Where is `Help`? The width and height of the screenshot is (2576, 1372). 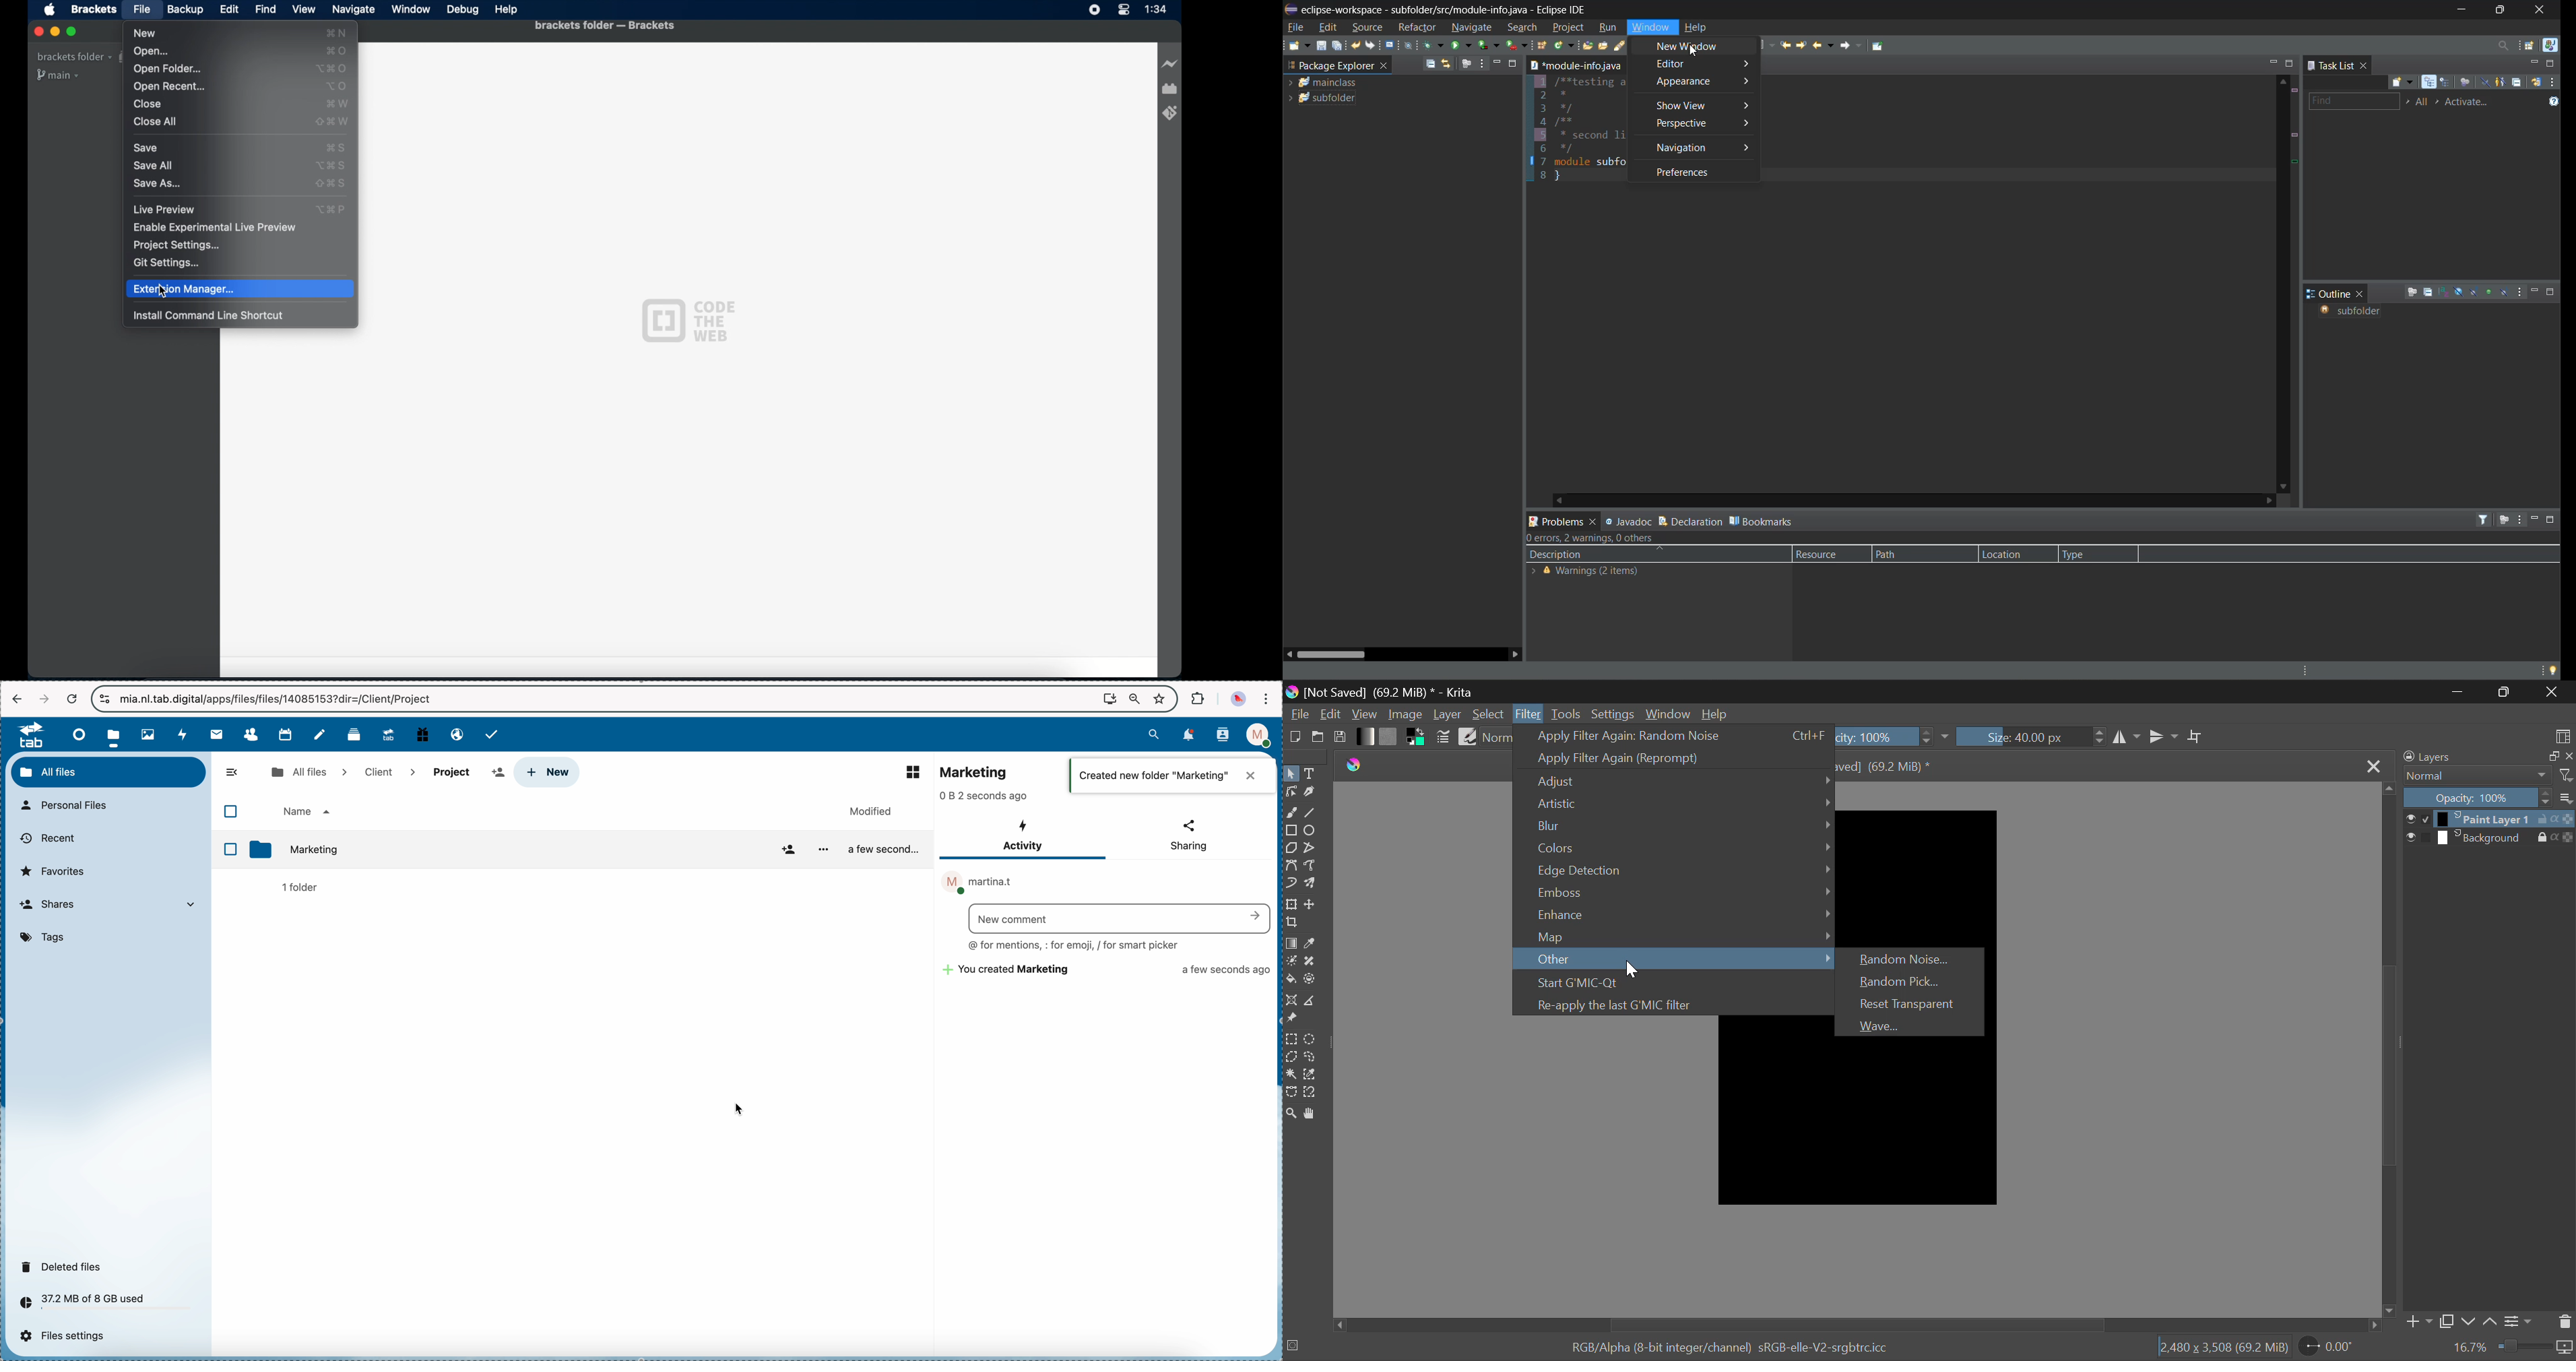
Help is located at coordinates (1714, 715).